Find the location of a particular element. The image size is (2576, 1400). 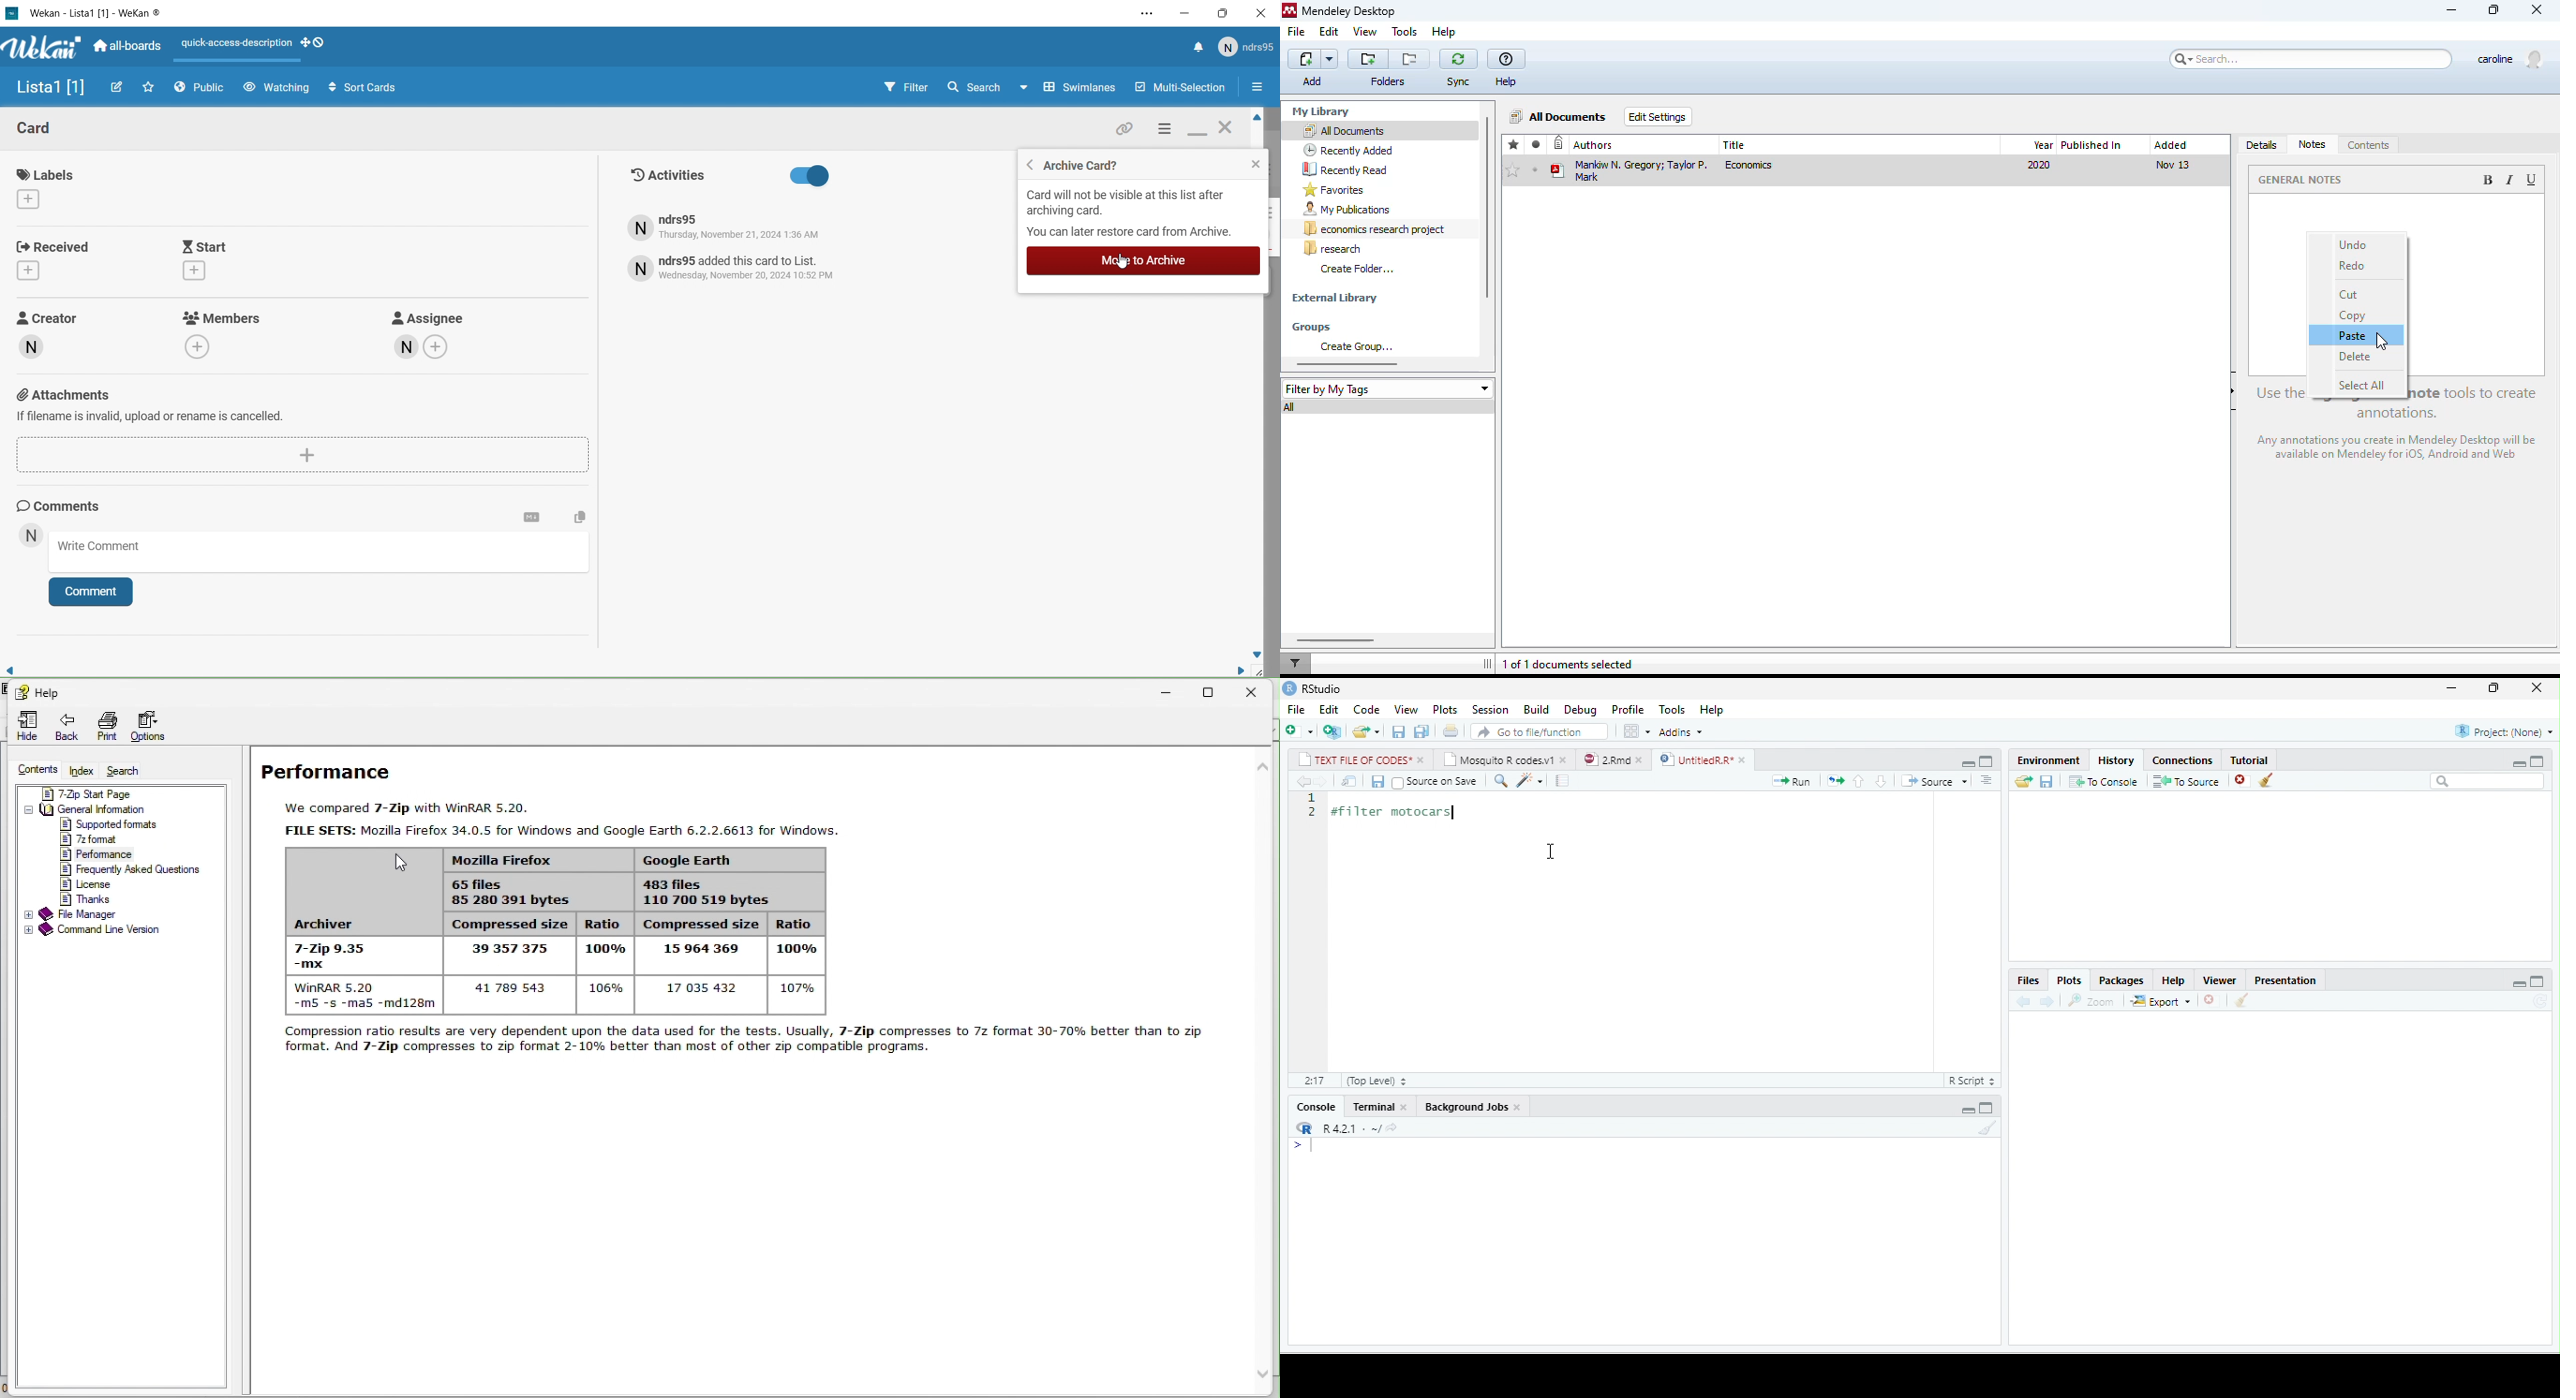

profile is located at coordinates (2509, 60).